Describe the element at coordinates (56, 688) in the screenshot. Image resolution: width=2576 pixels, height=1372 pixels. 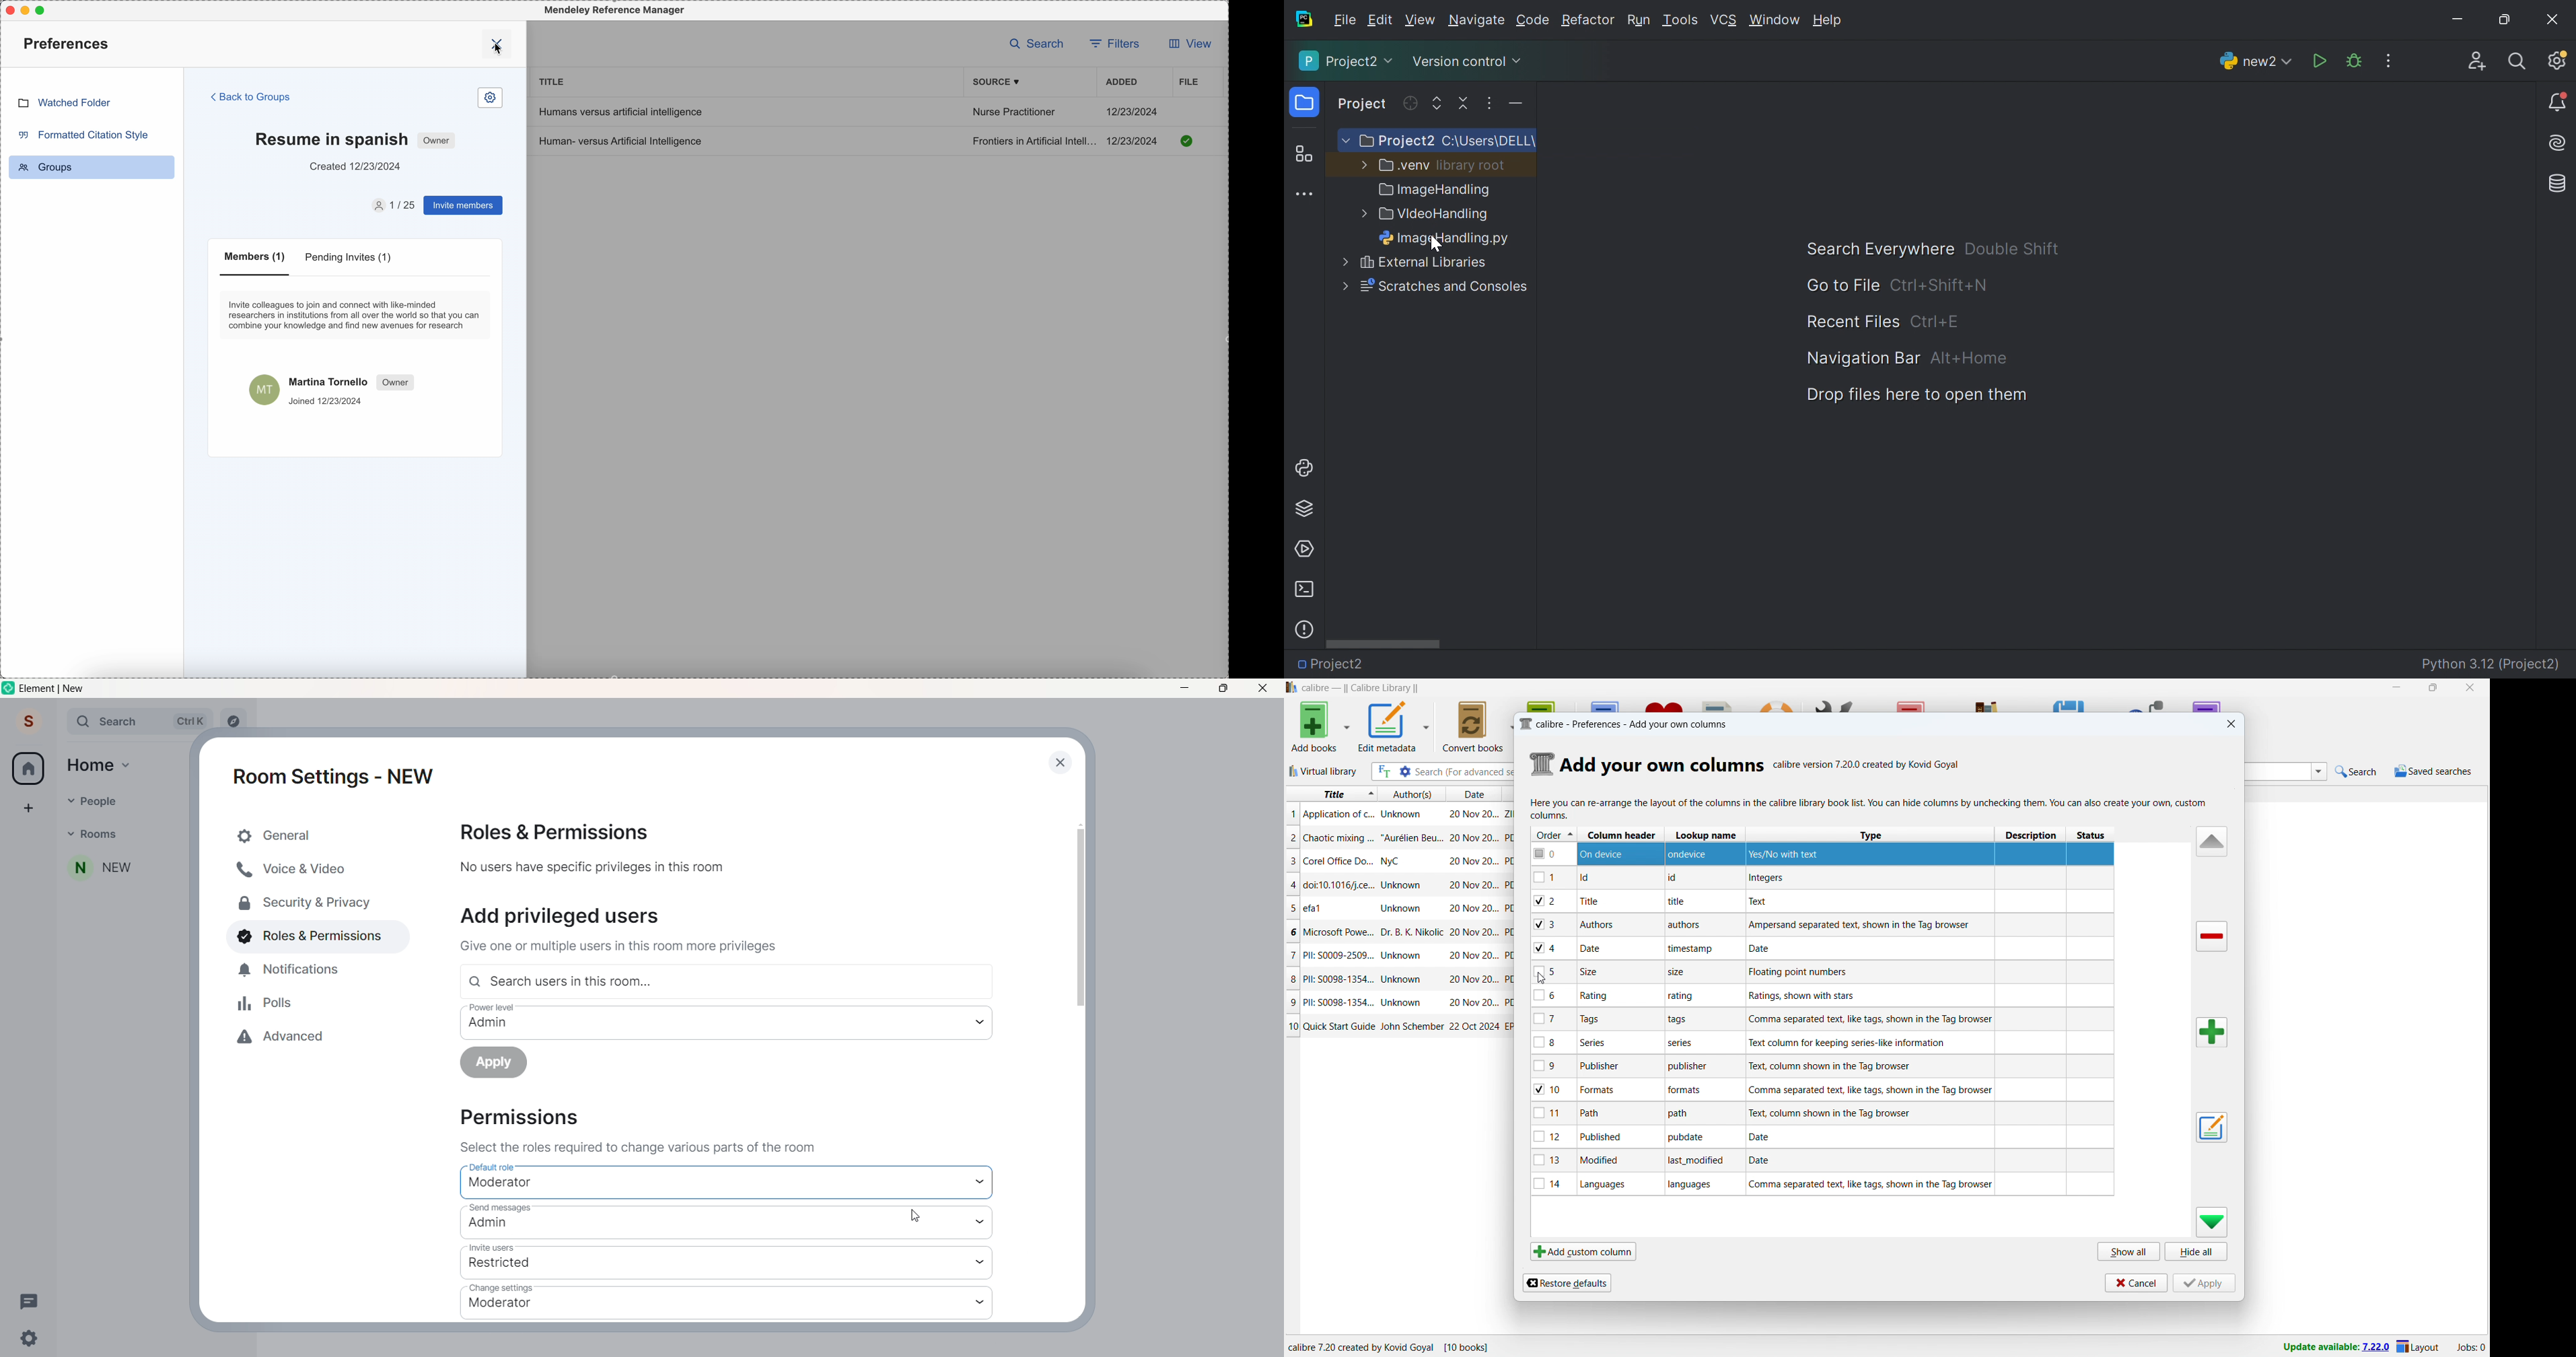
I see `title` at that location.